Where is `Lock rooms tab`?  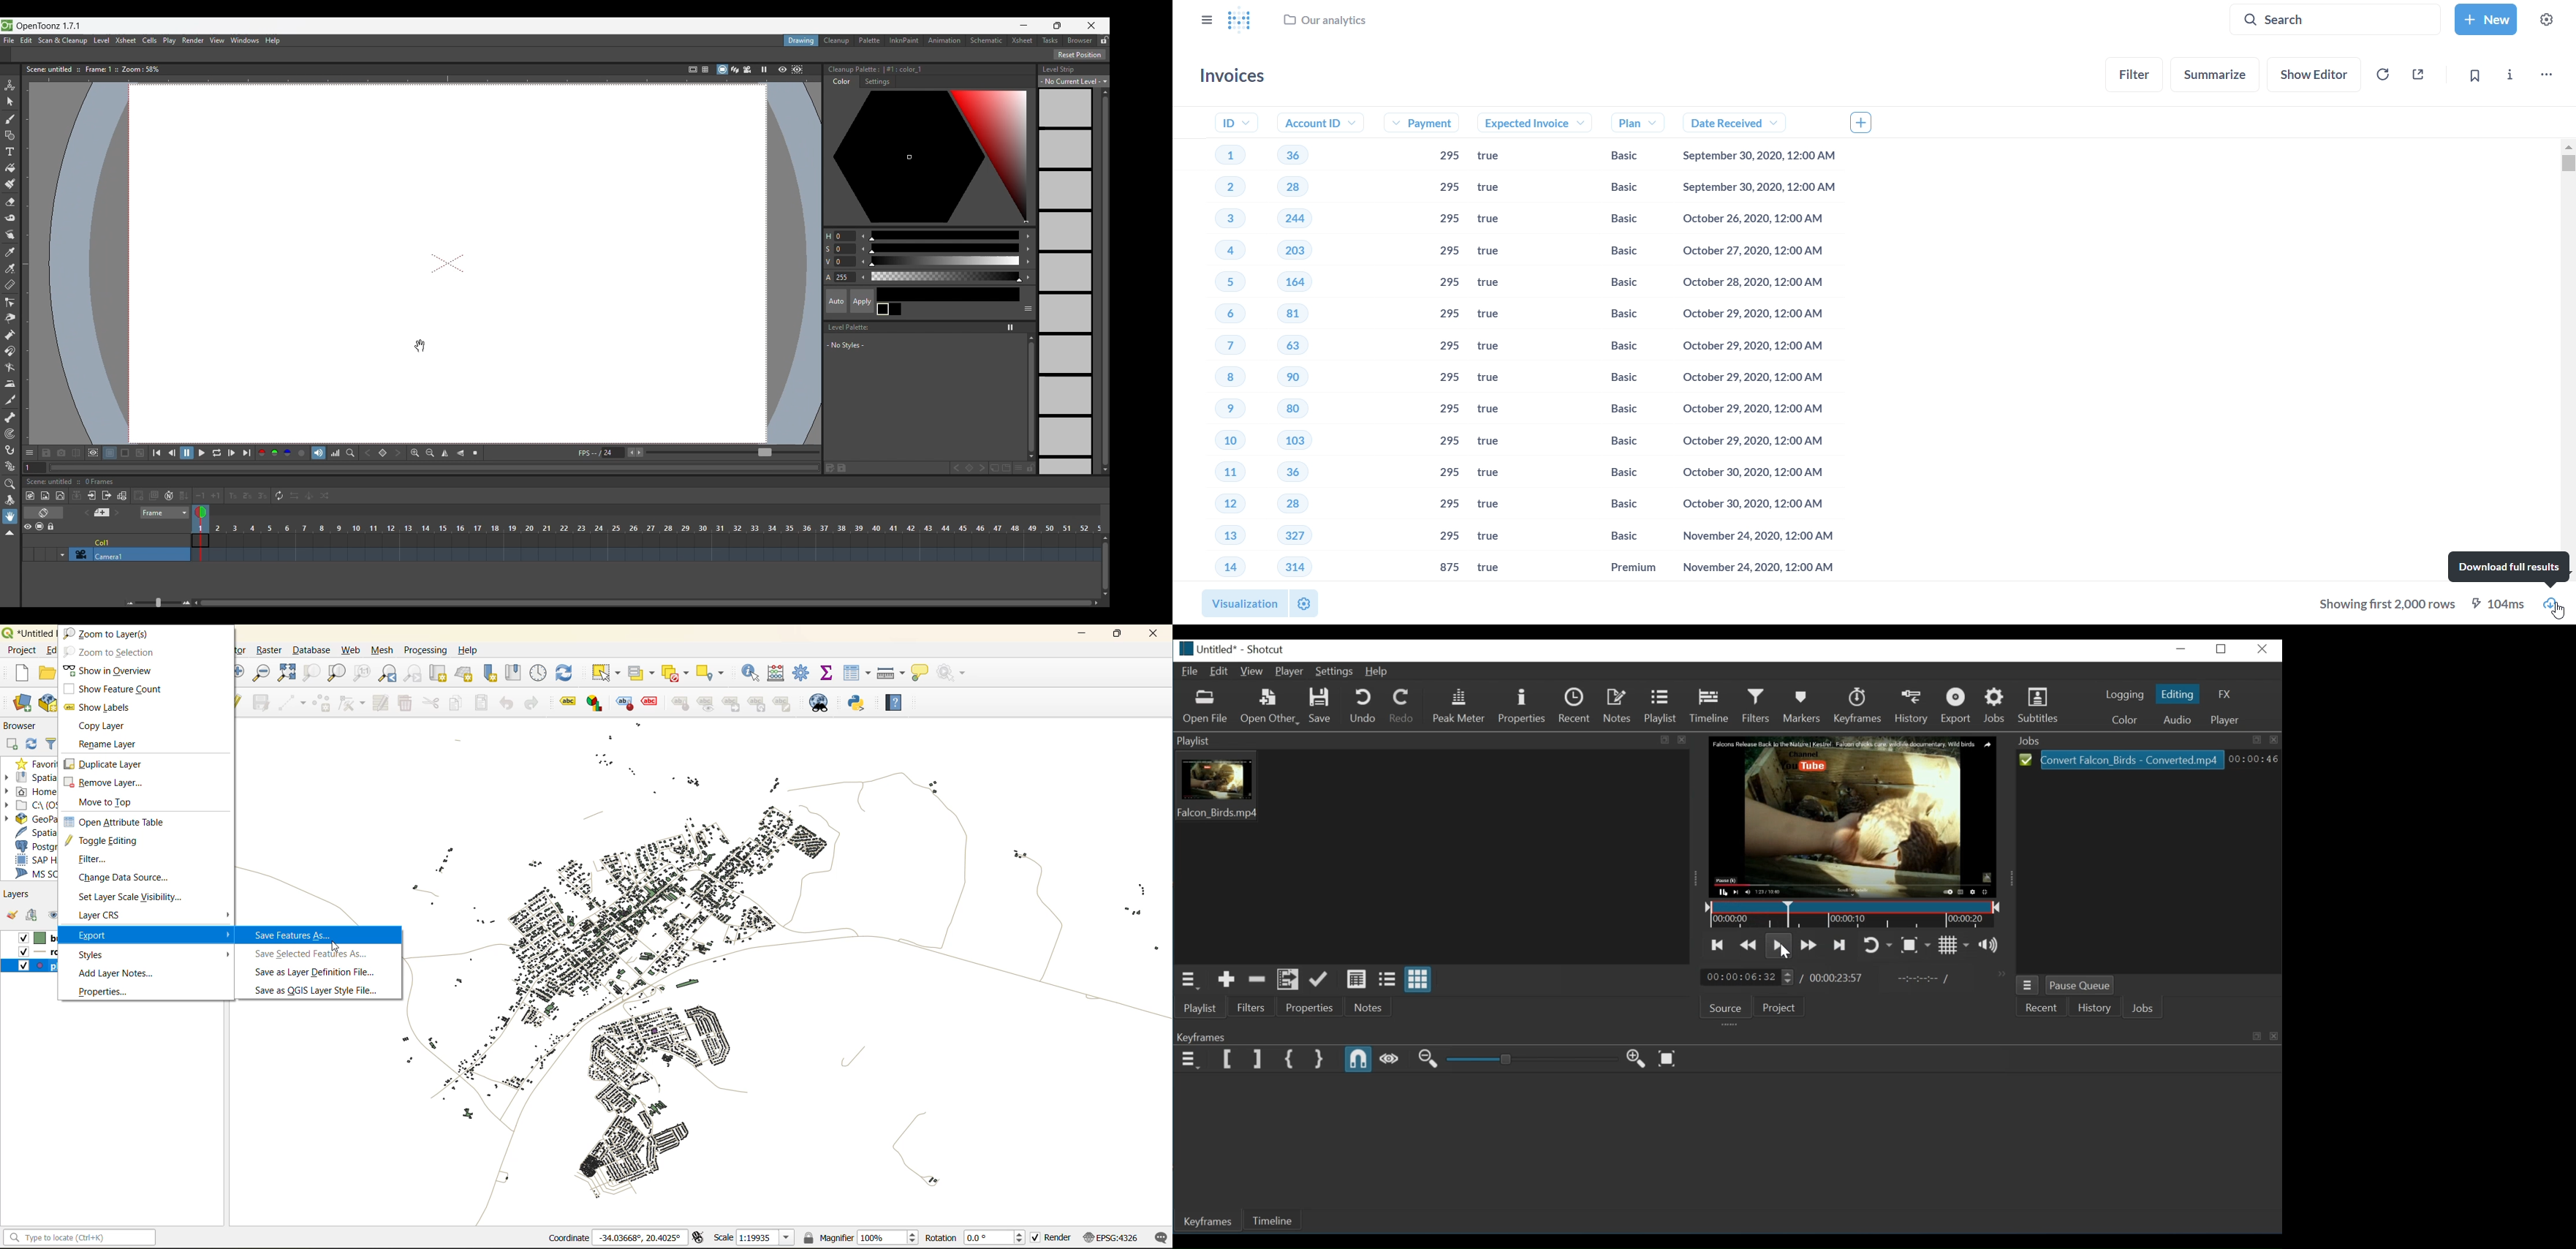
Lock rooms tab is located at coordinates (1103, 40).